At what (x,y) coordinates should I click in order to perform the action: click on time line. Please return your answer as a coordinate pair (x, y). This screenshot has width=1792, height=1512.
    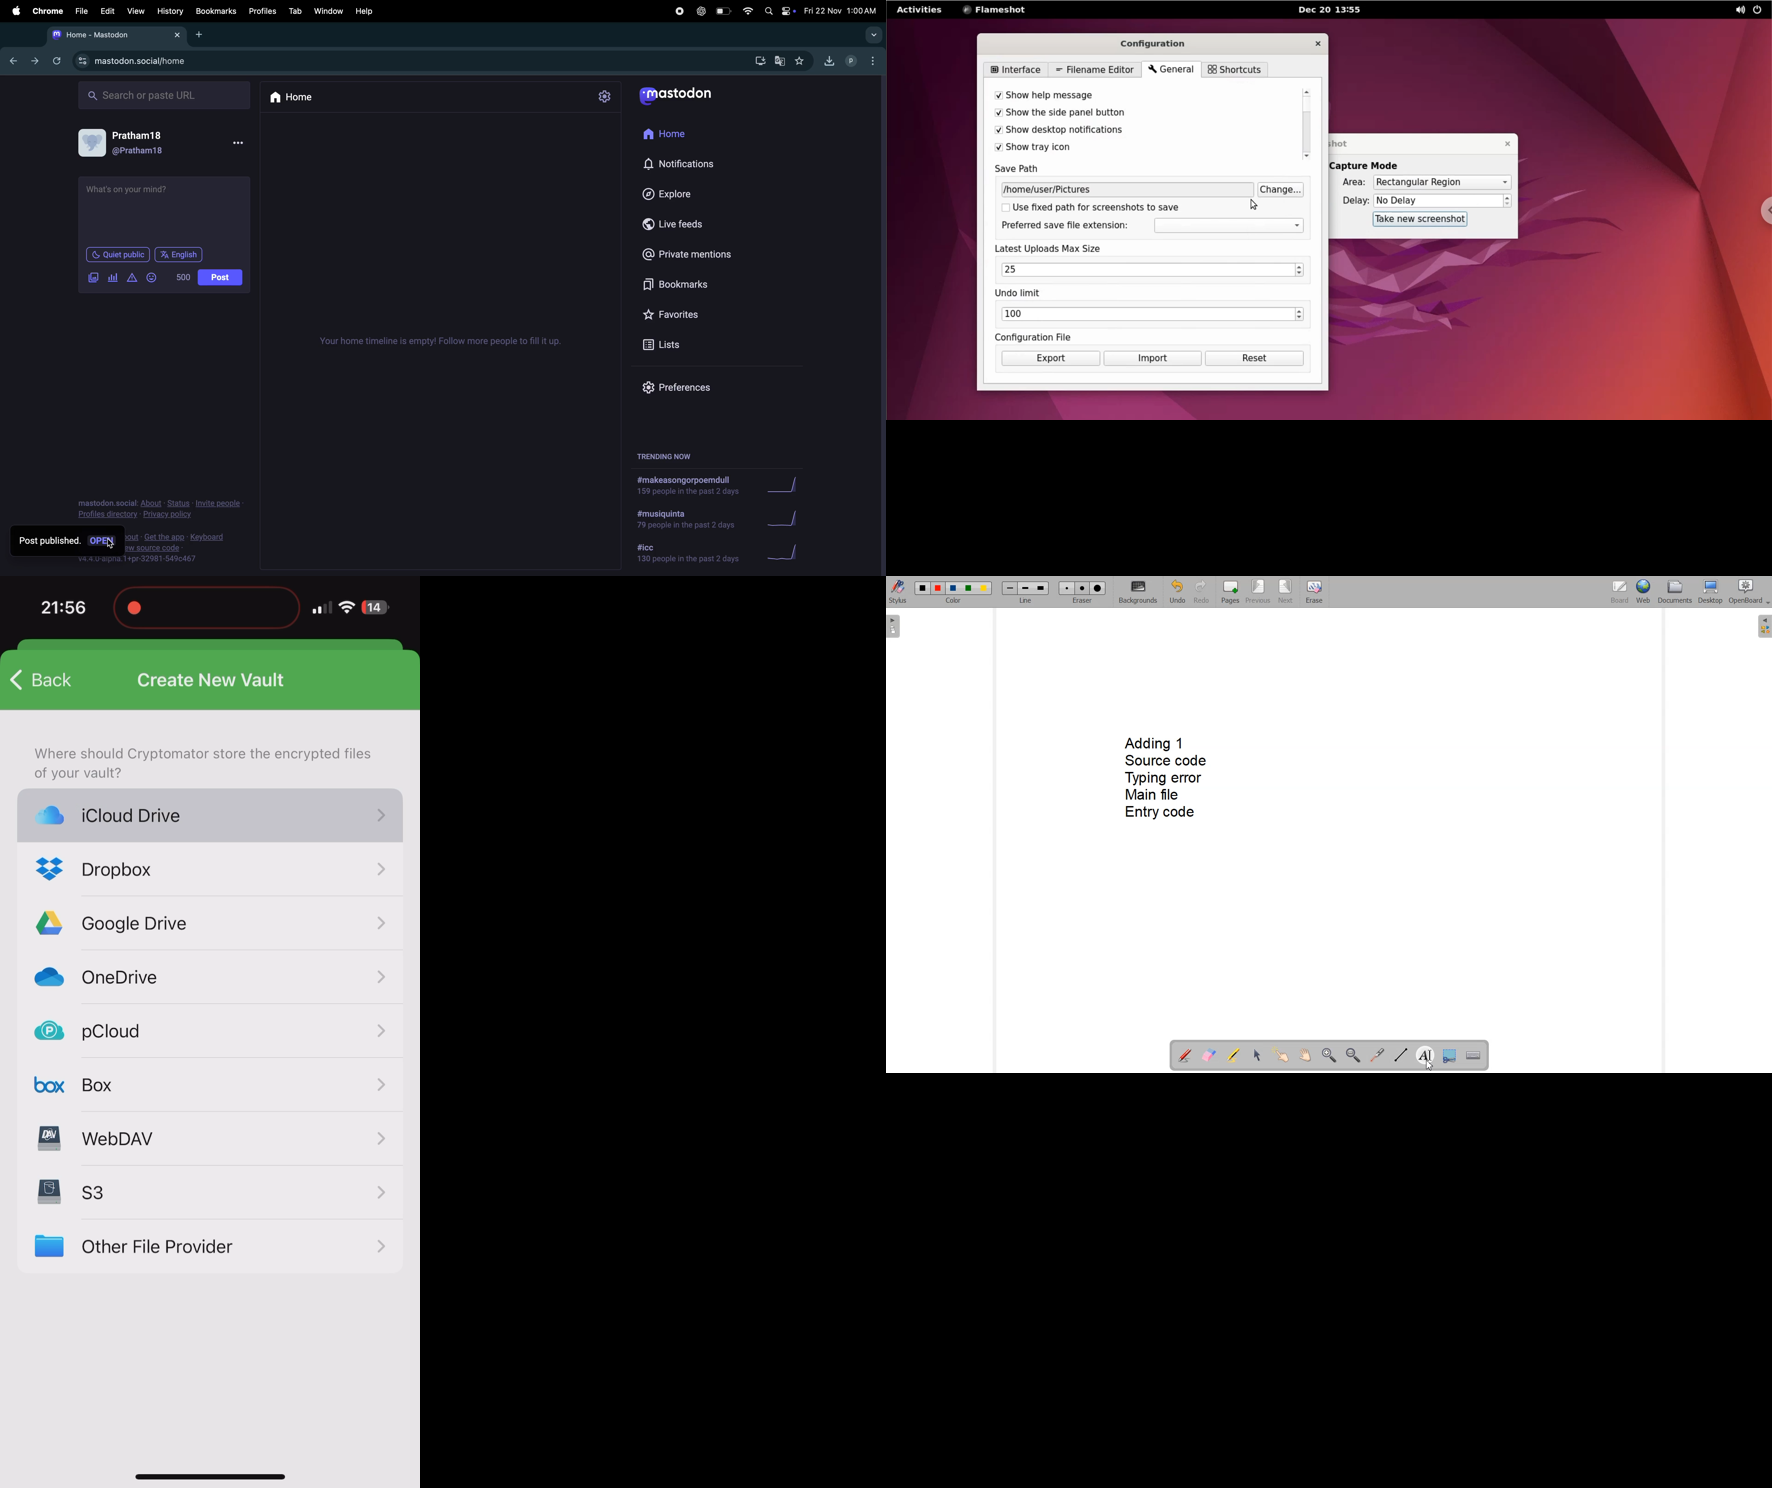
    Looking at the image, I should click on (443, 342).